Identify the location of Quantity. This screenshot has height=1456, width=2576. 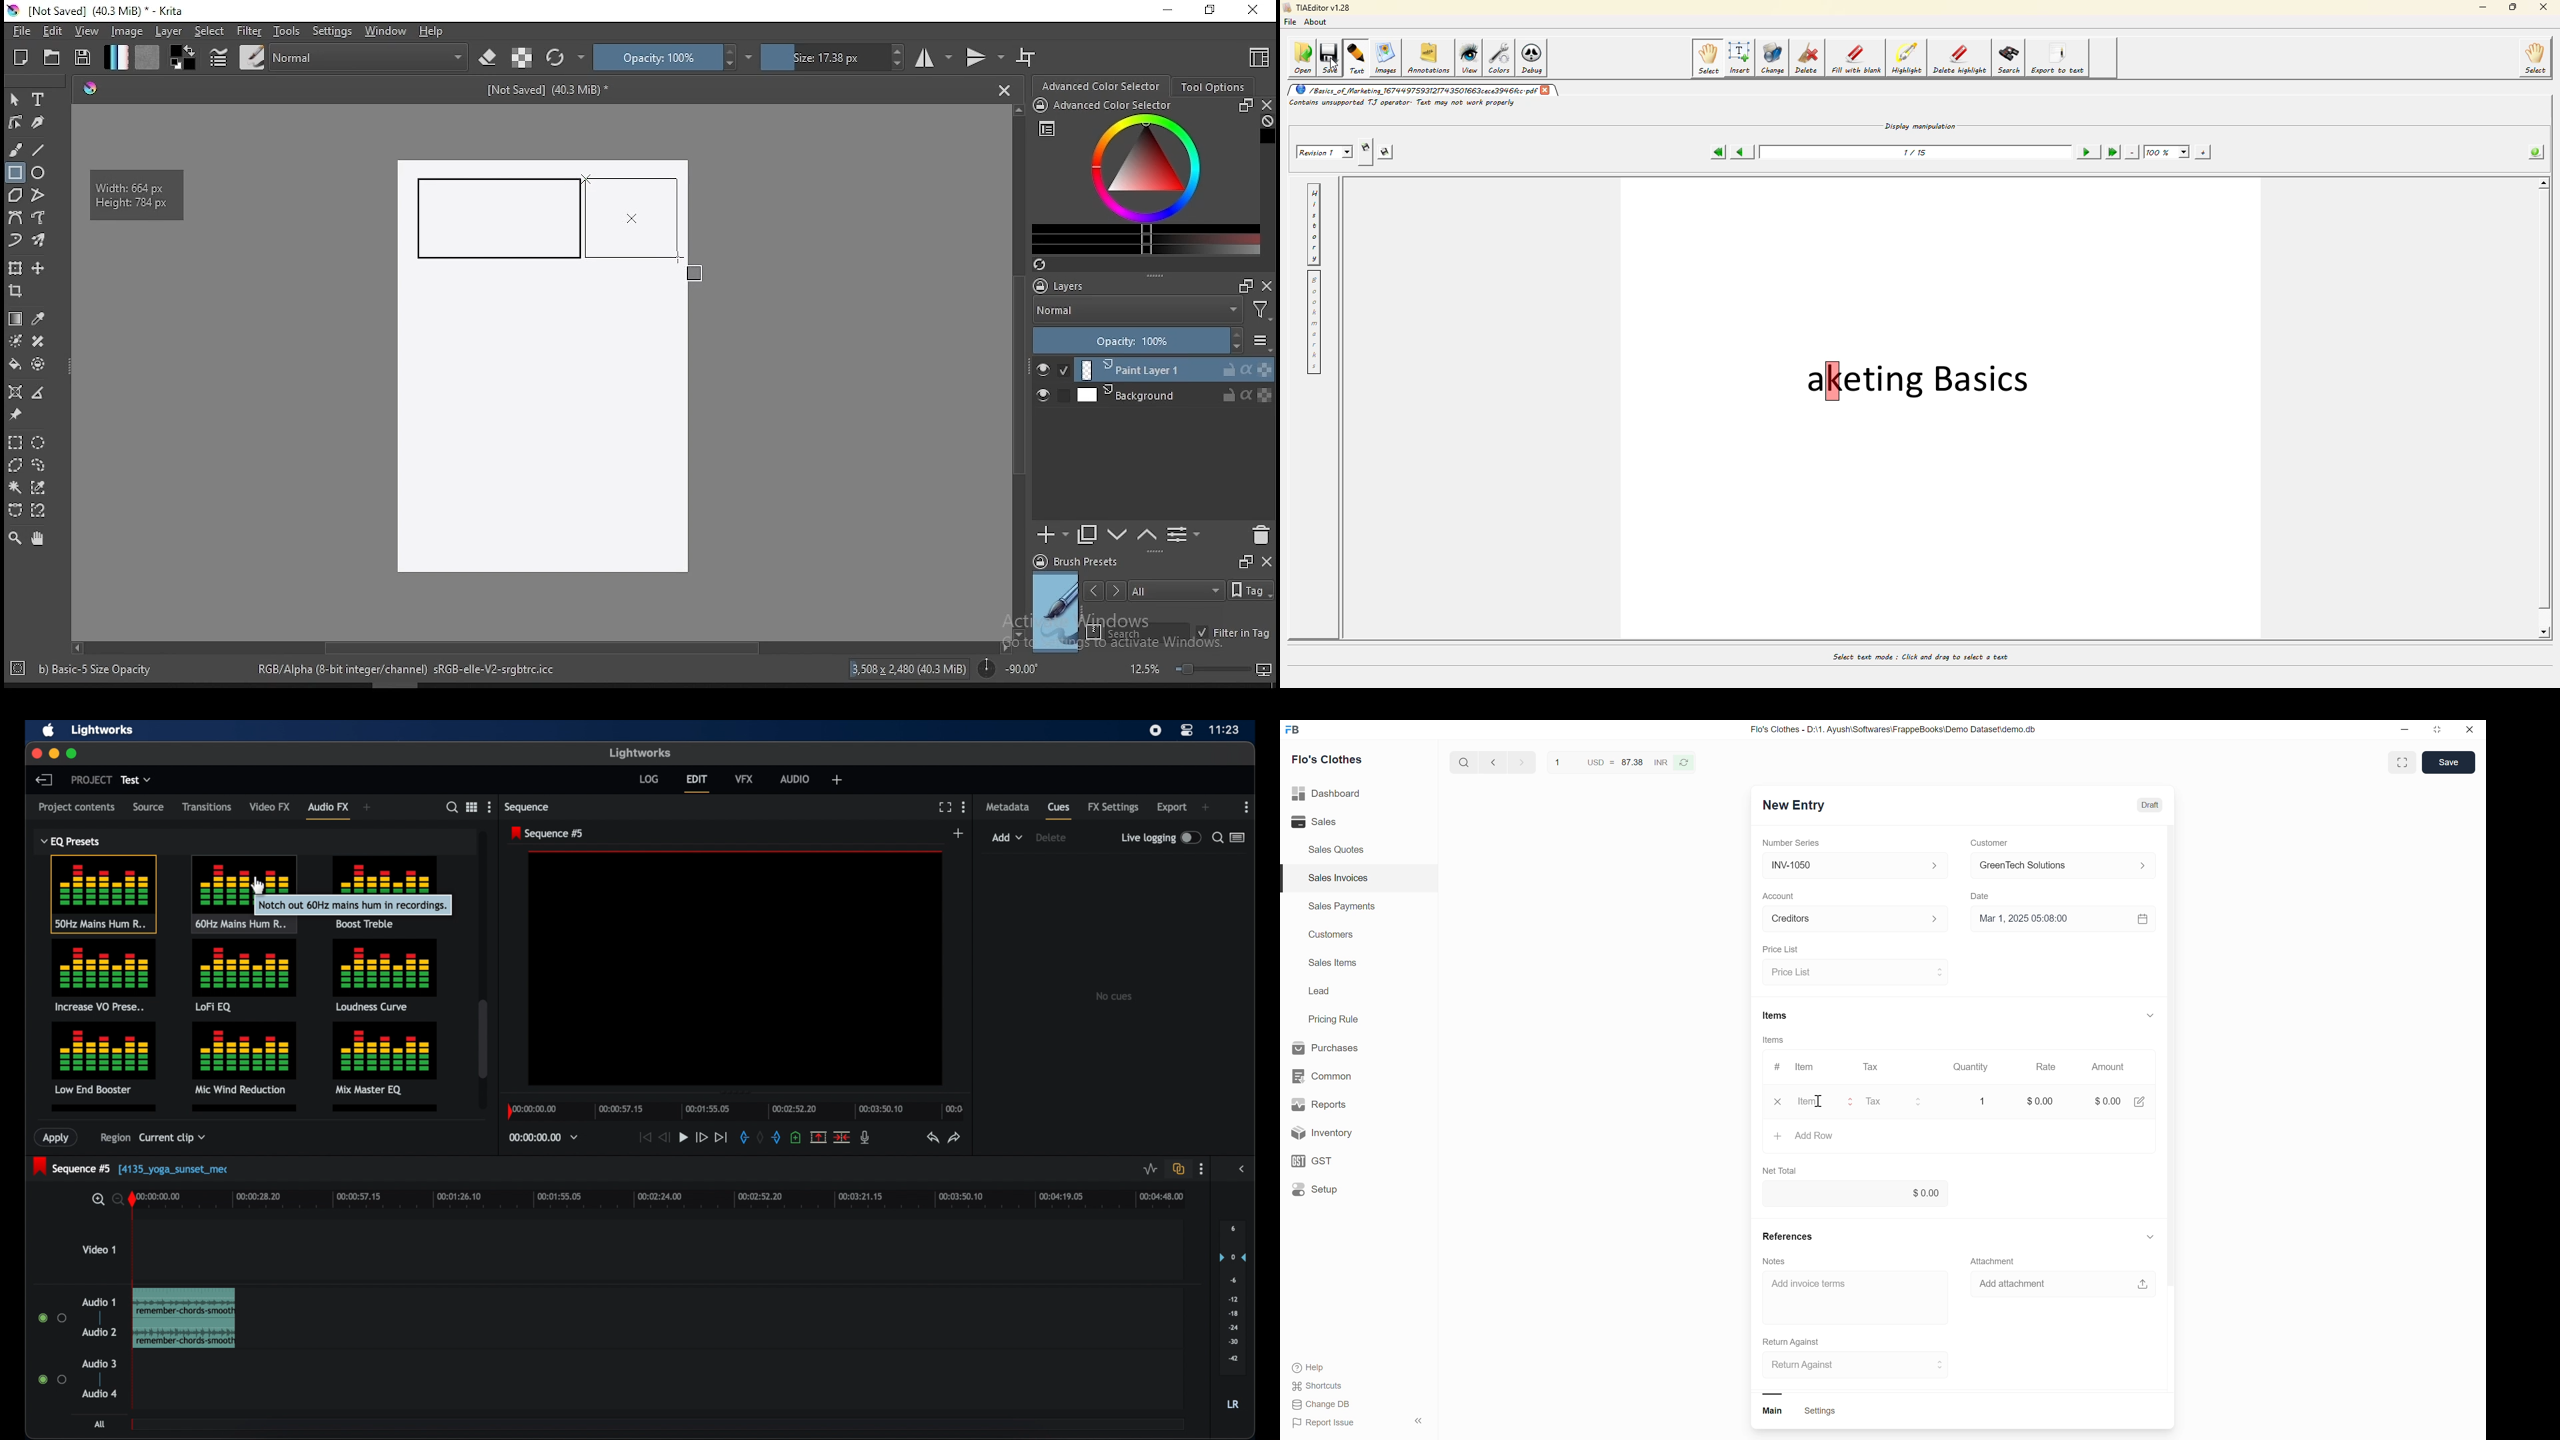
(1974, 1068).